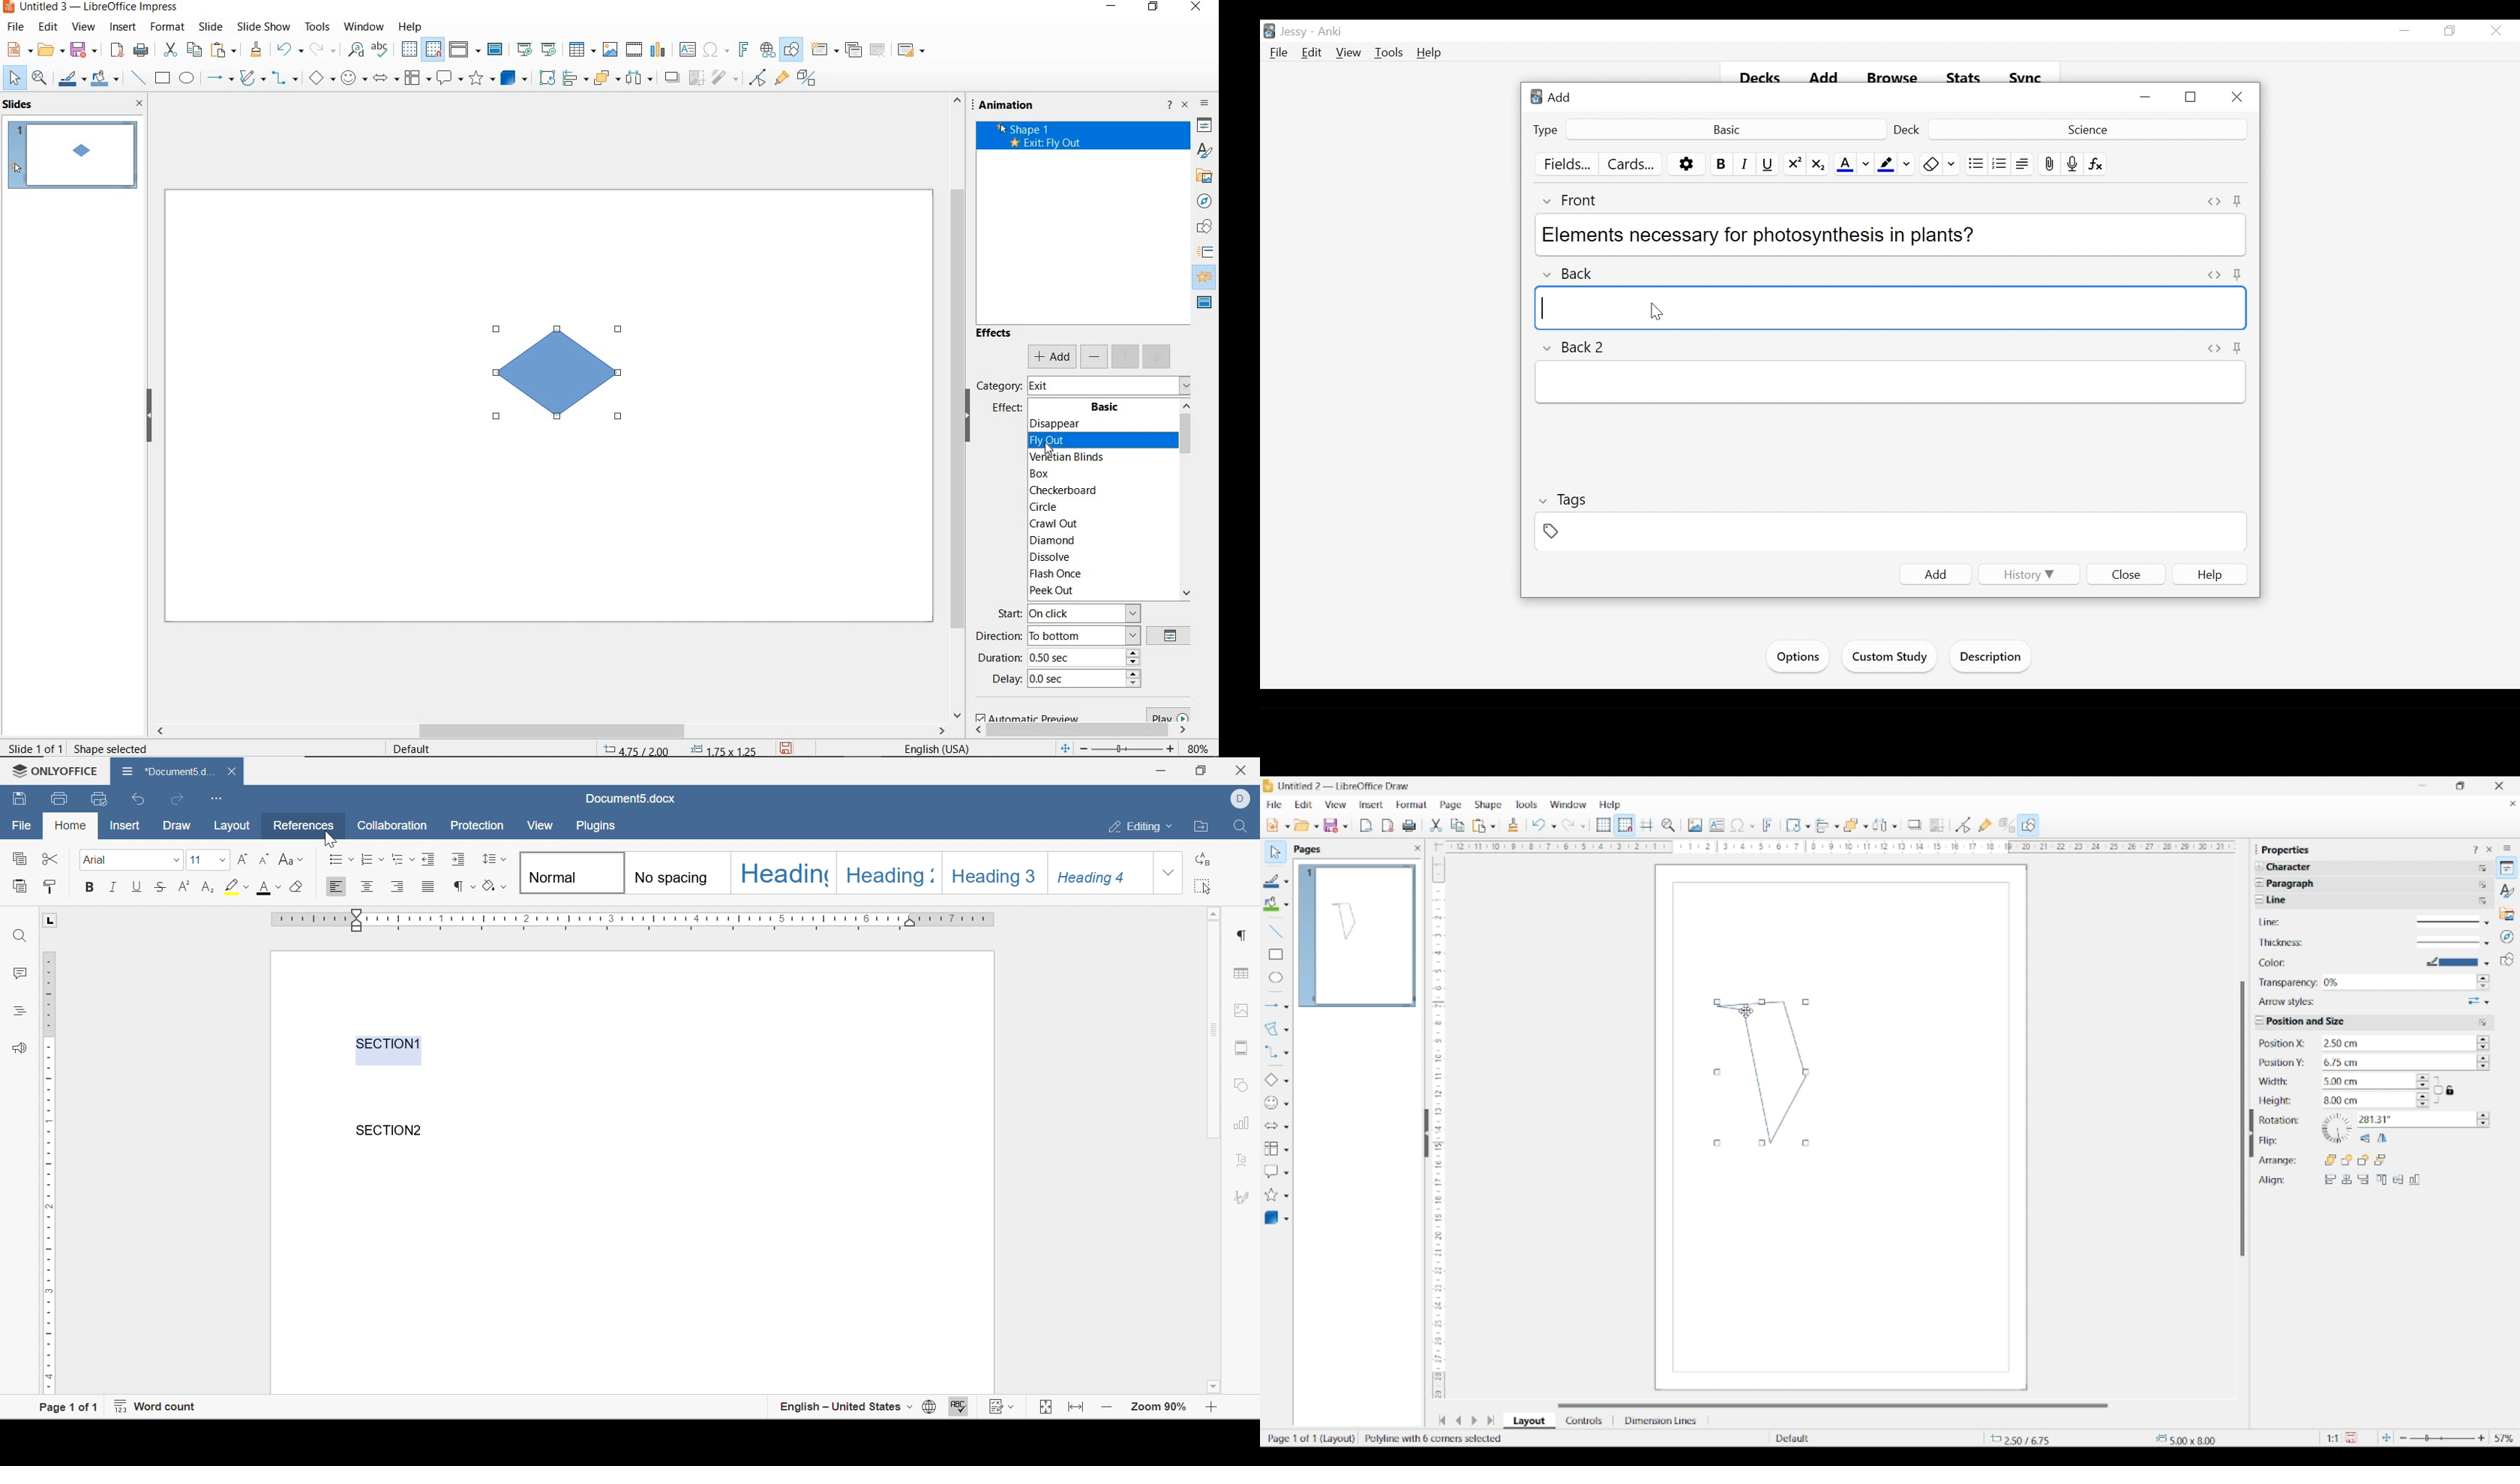 This screenshot has width=2520, height=1484. I want to click on Undo specific actions, so click(1553, 826).